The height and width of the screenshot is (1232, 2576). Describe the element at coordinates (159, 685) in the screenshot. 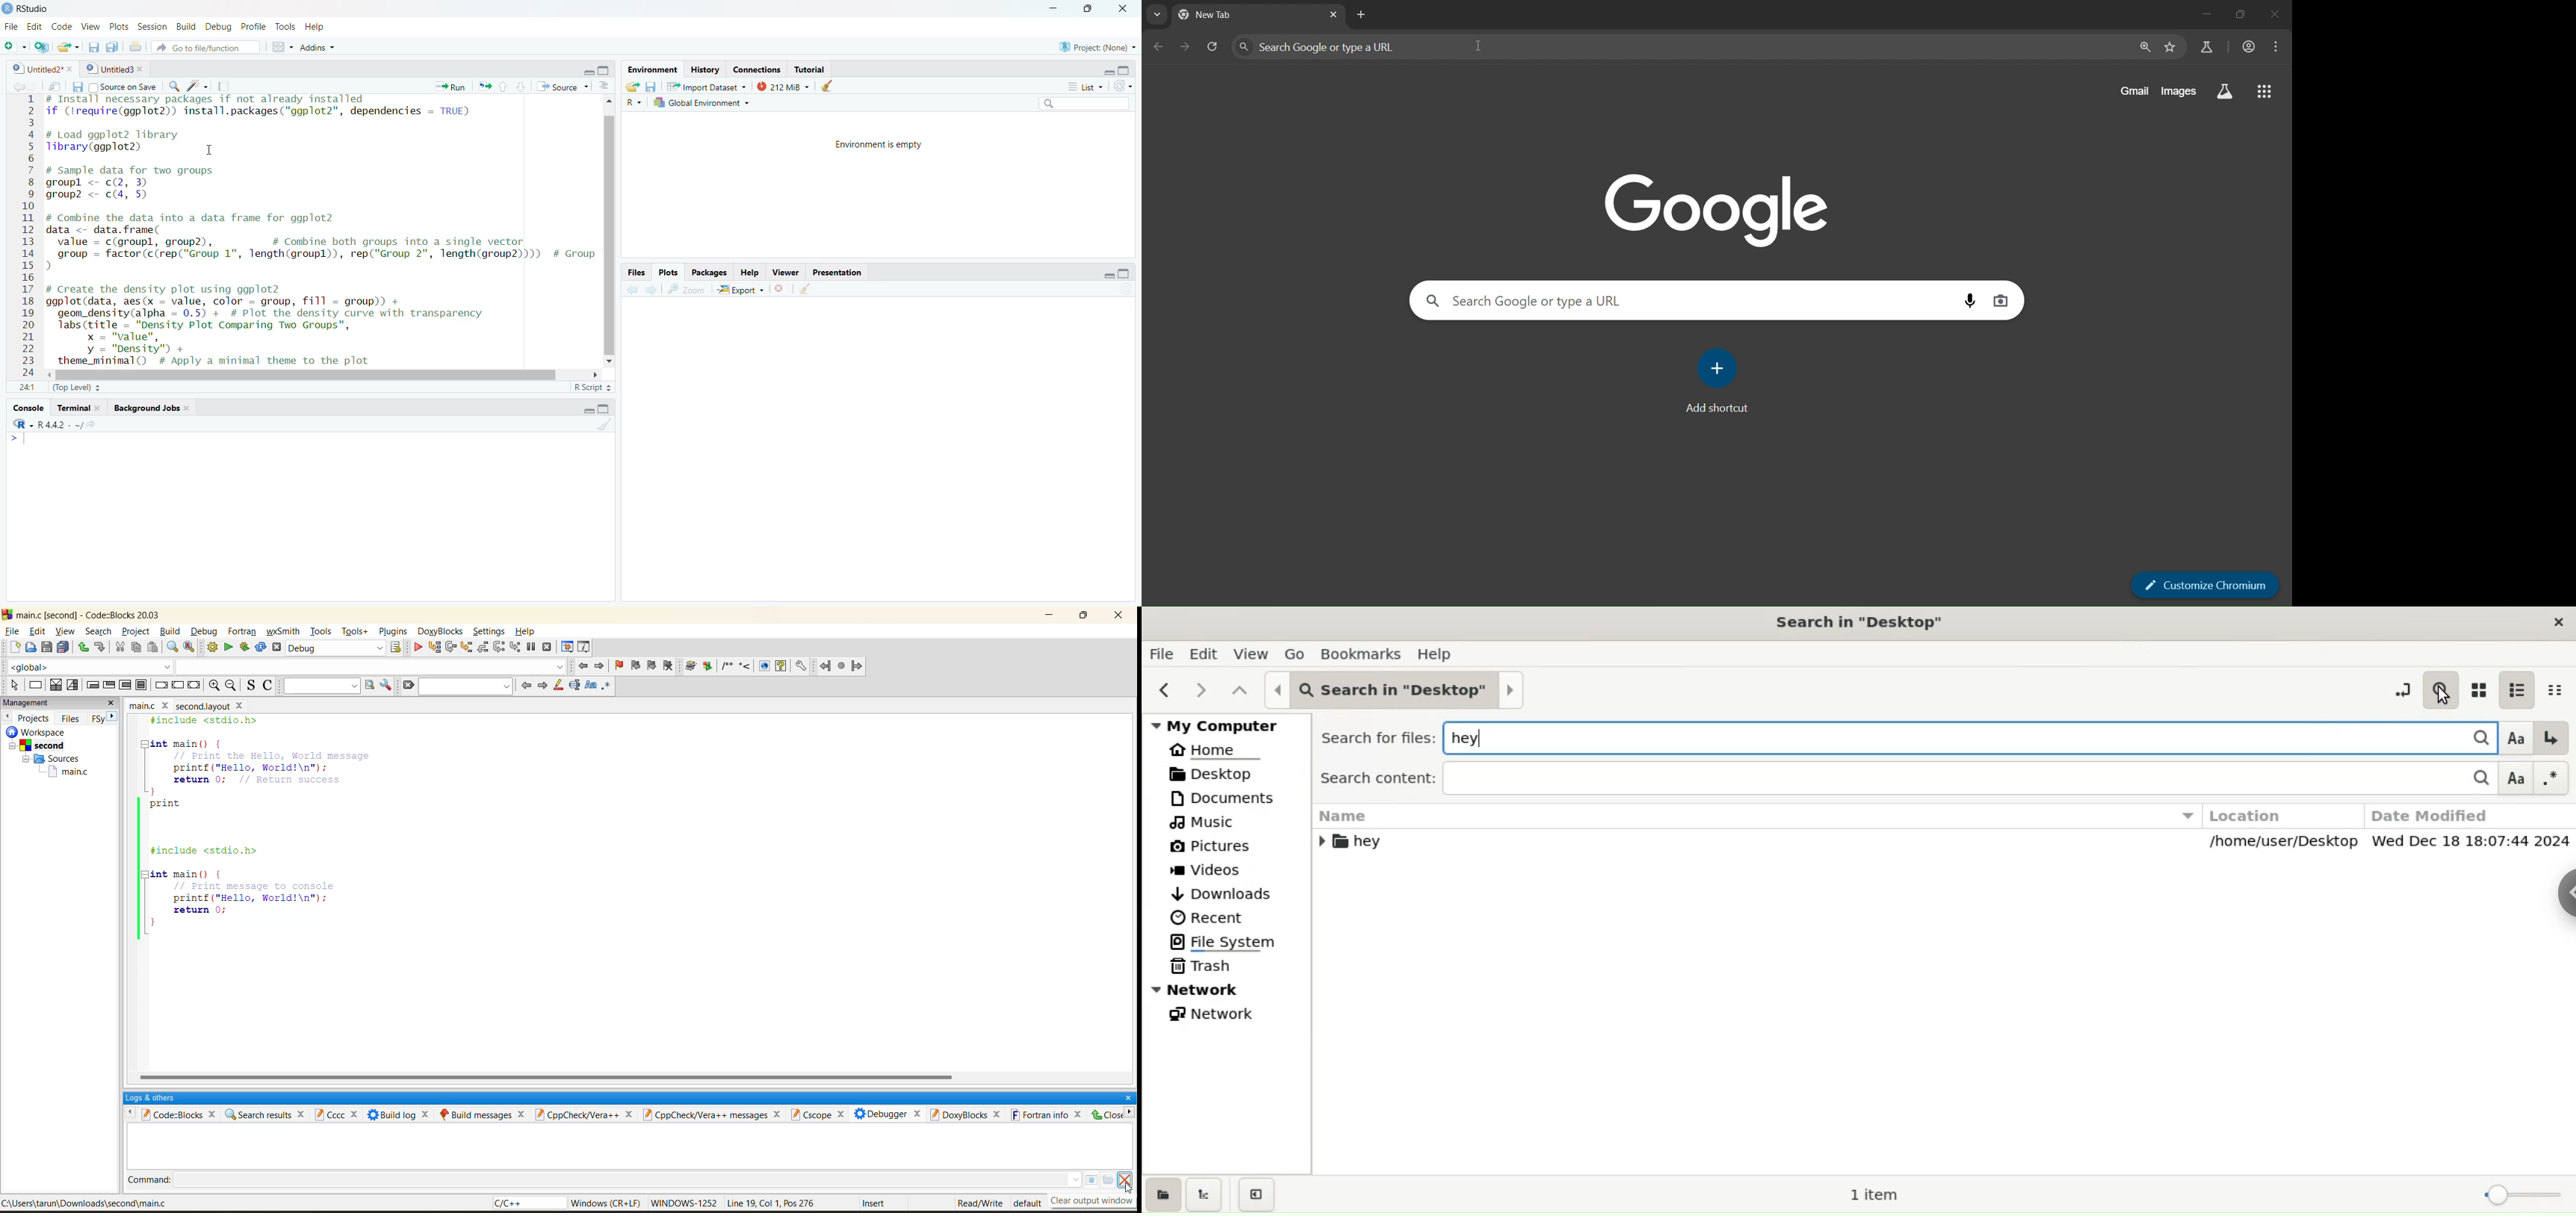

I see `break instruction` at that location.